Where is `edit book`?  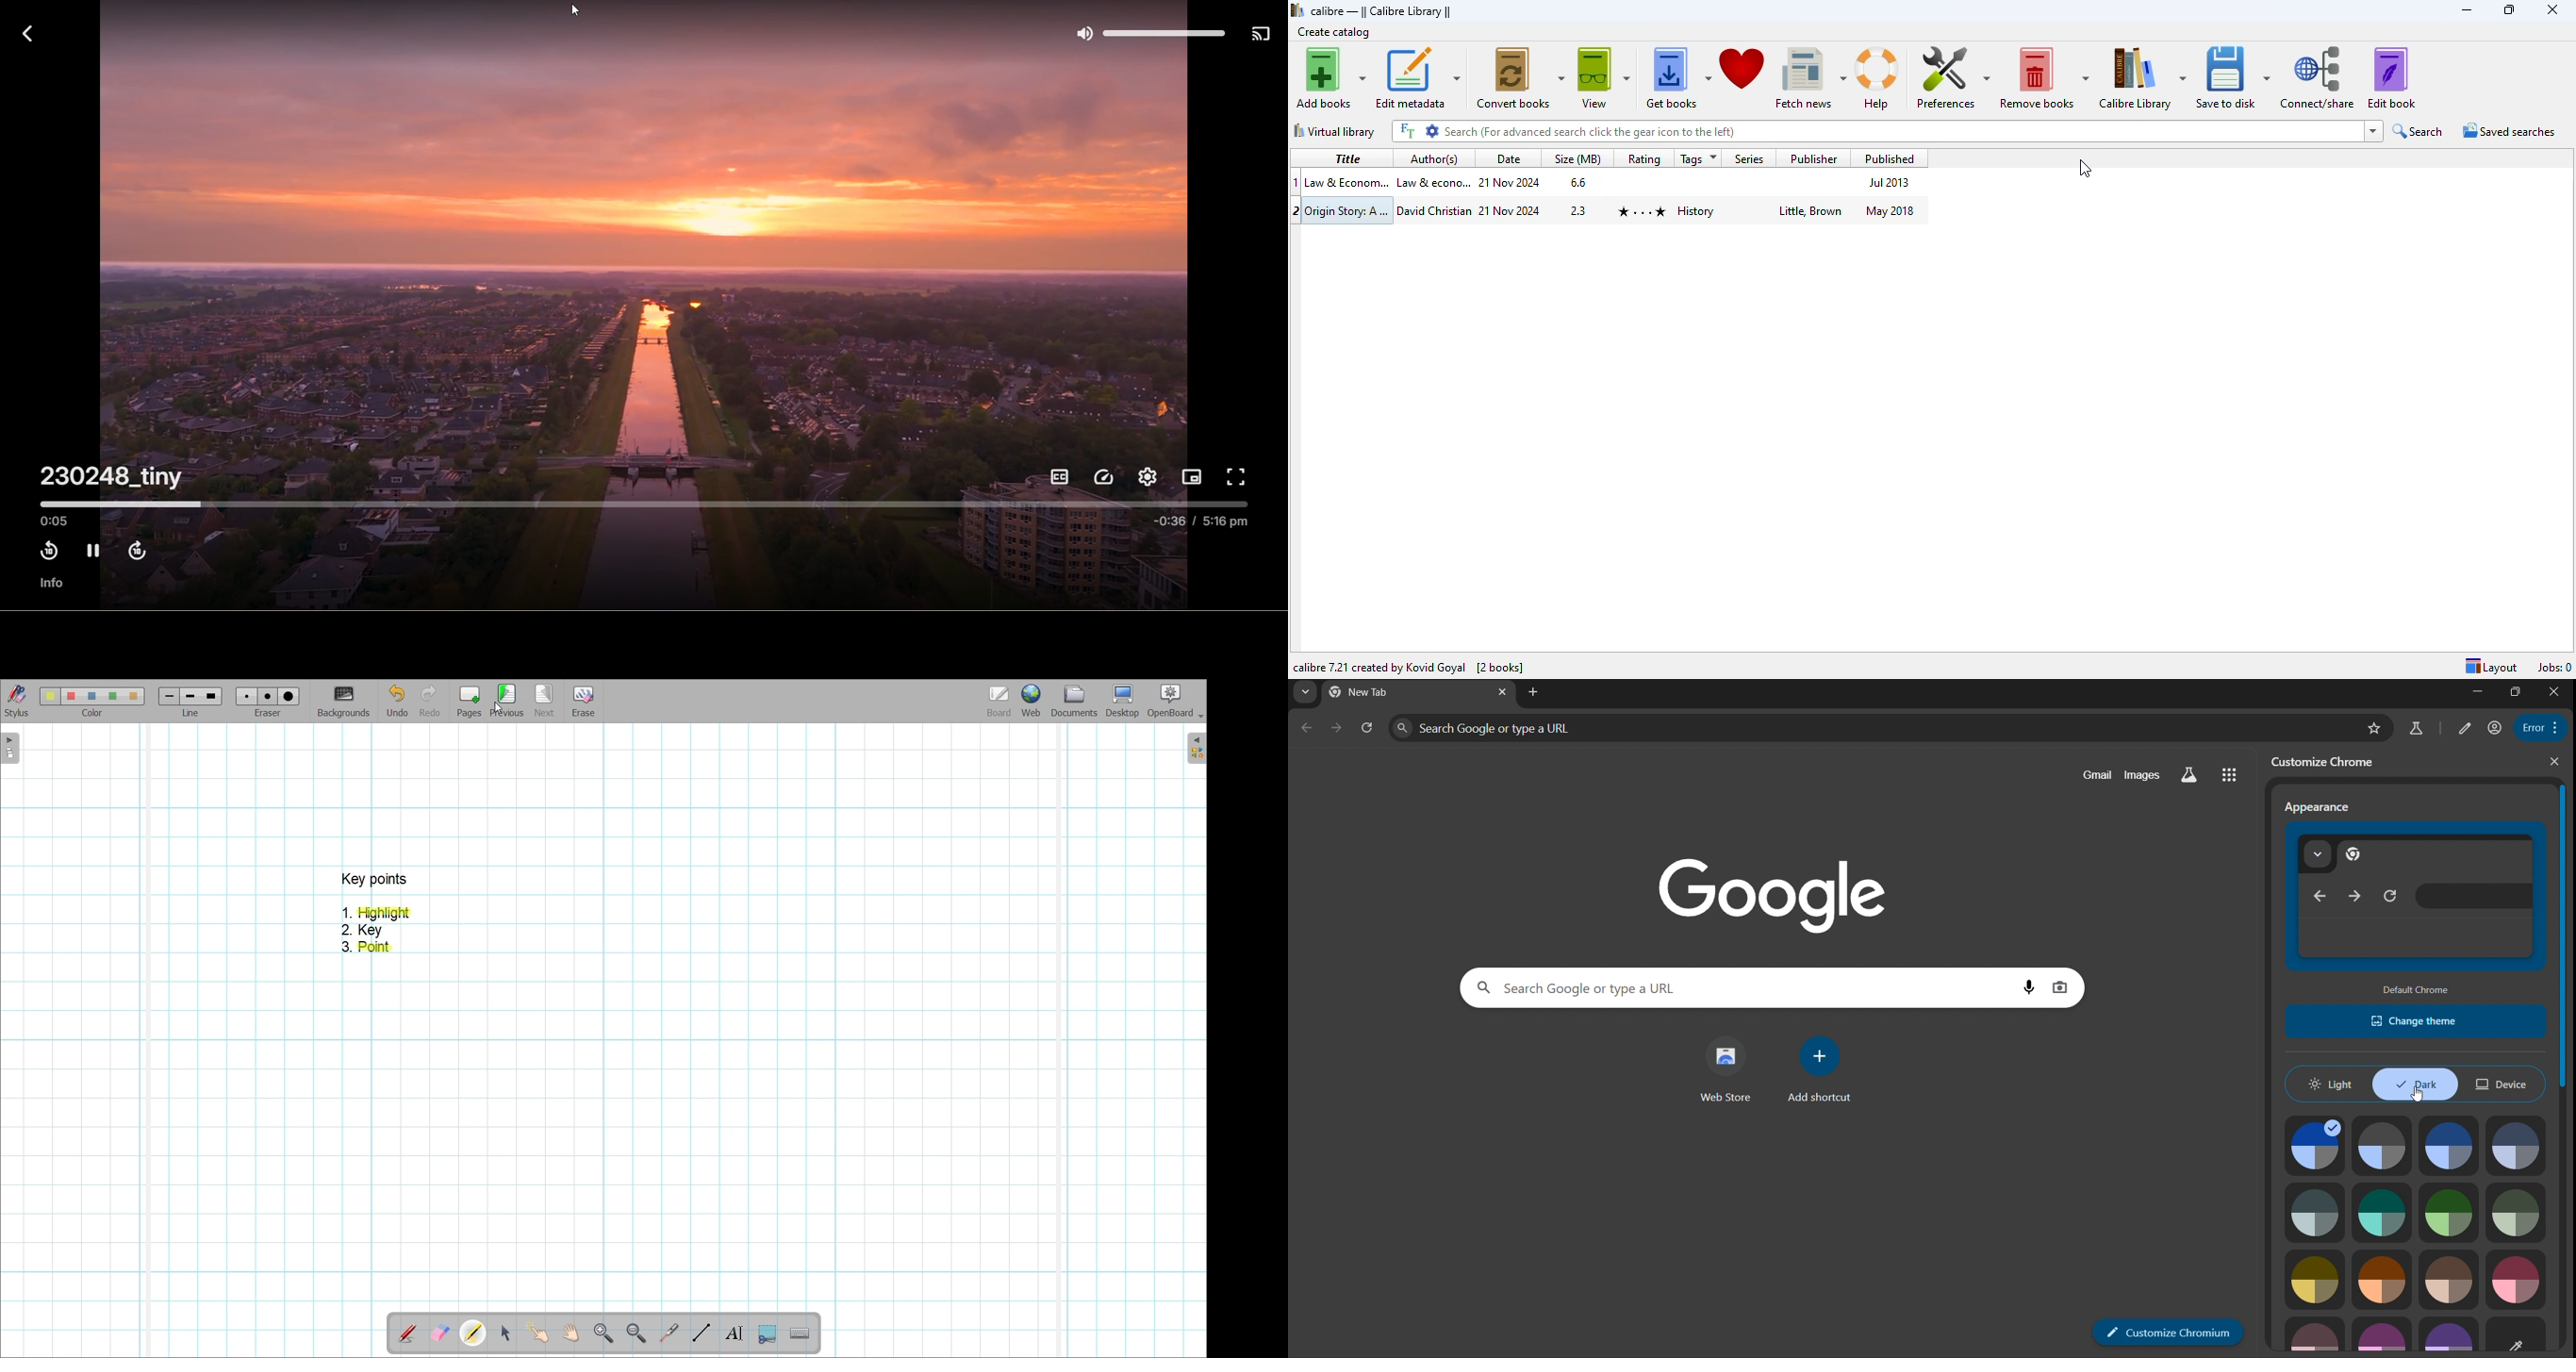 edit book is located at coordinates (2395, 81).